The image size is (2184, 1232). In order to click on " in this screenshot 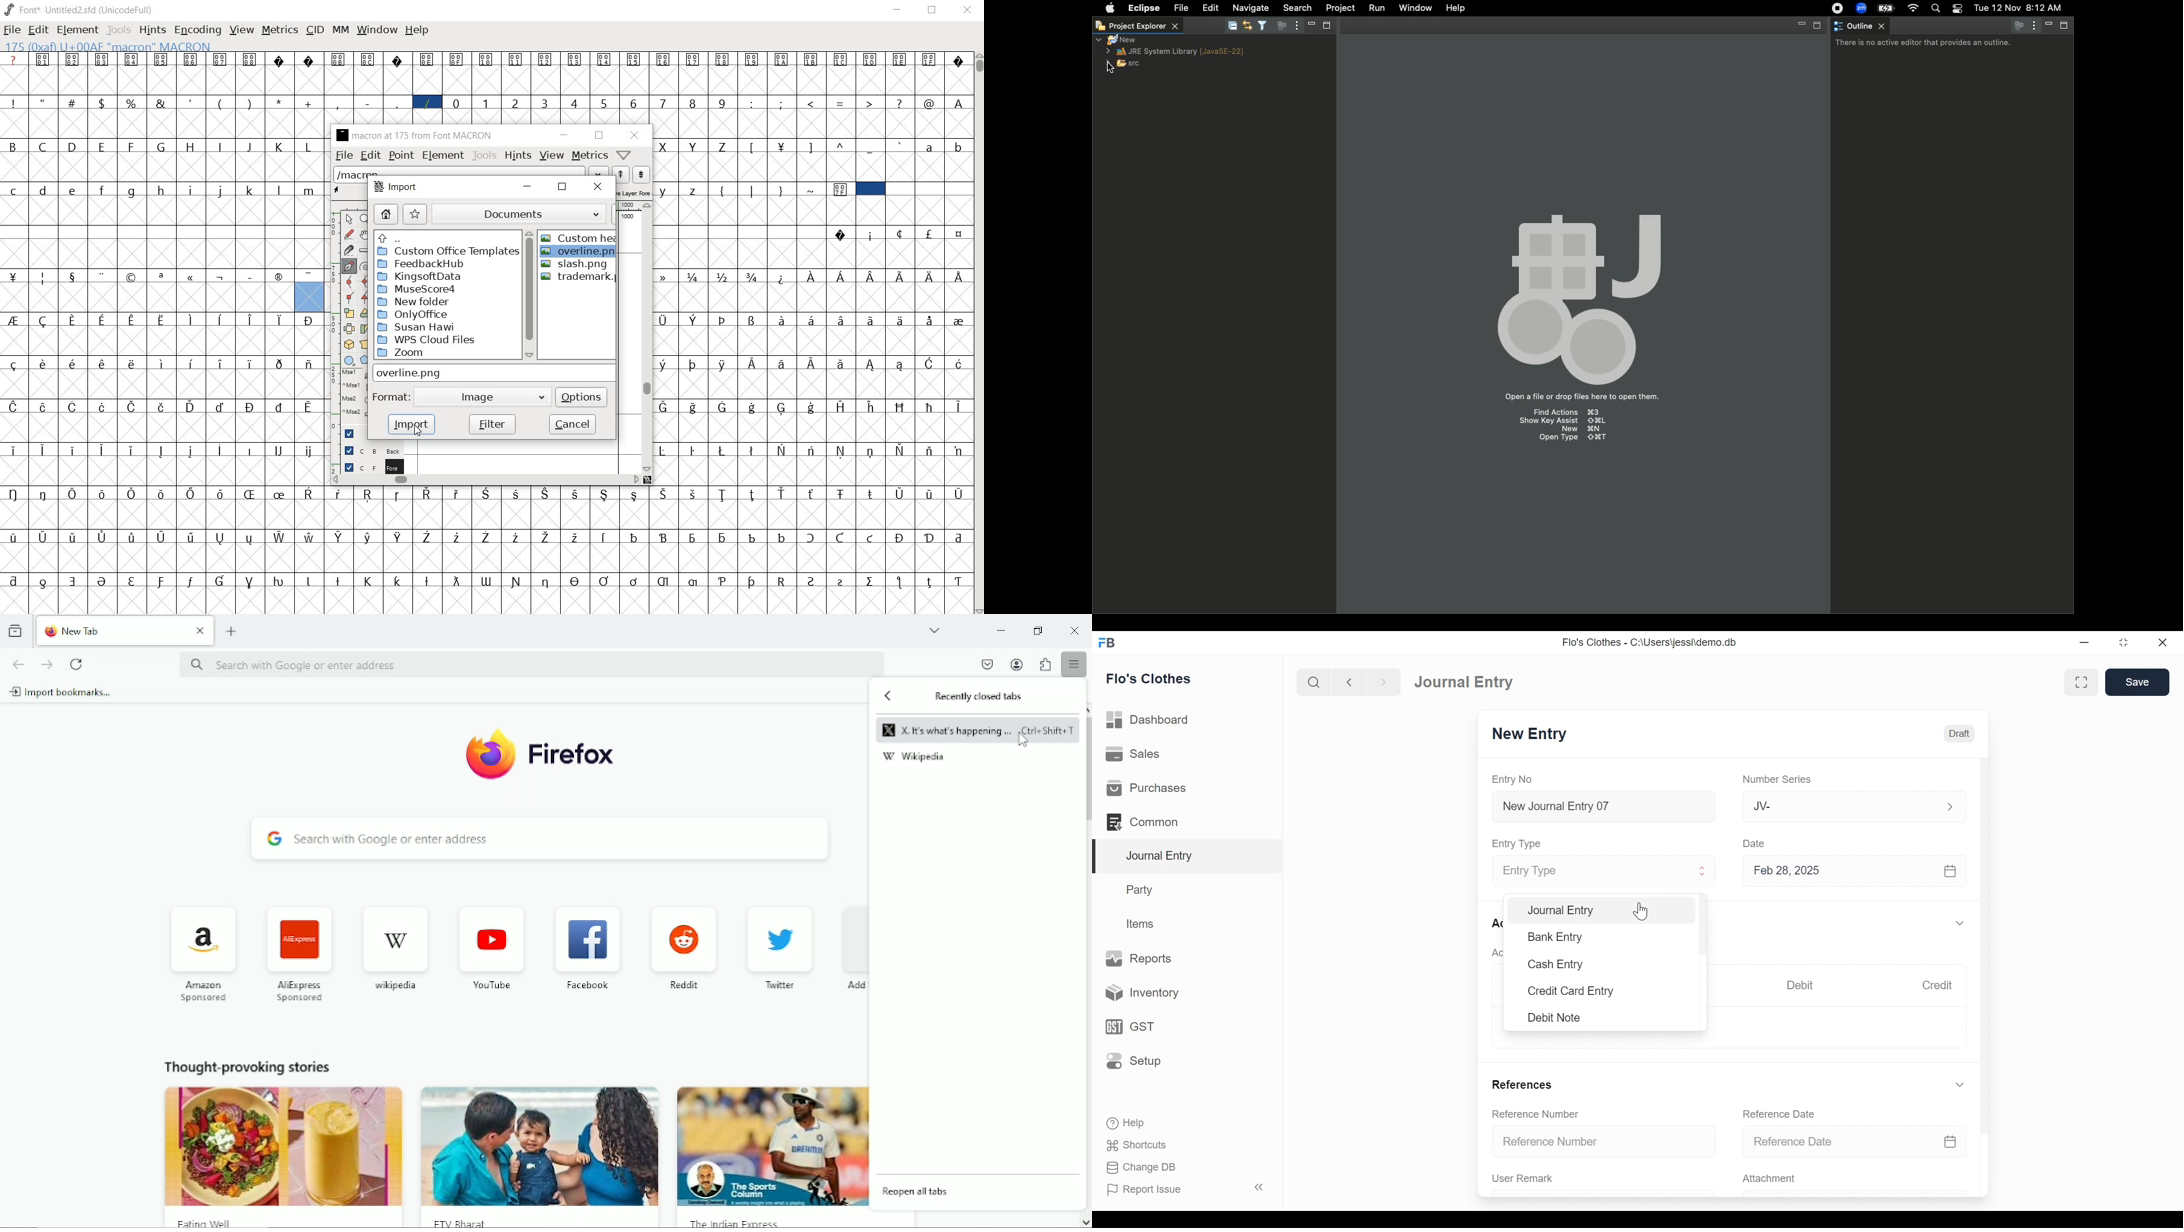, I will do `click(44, 103)`.